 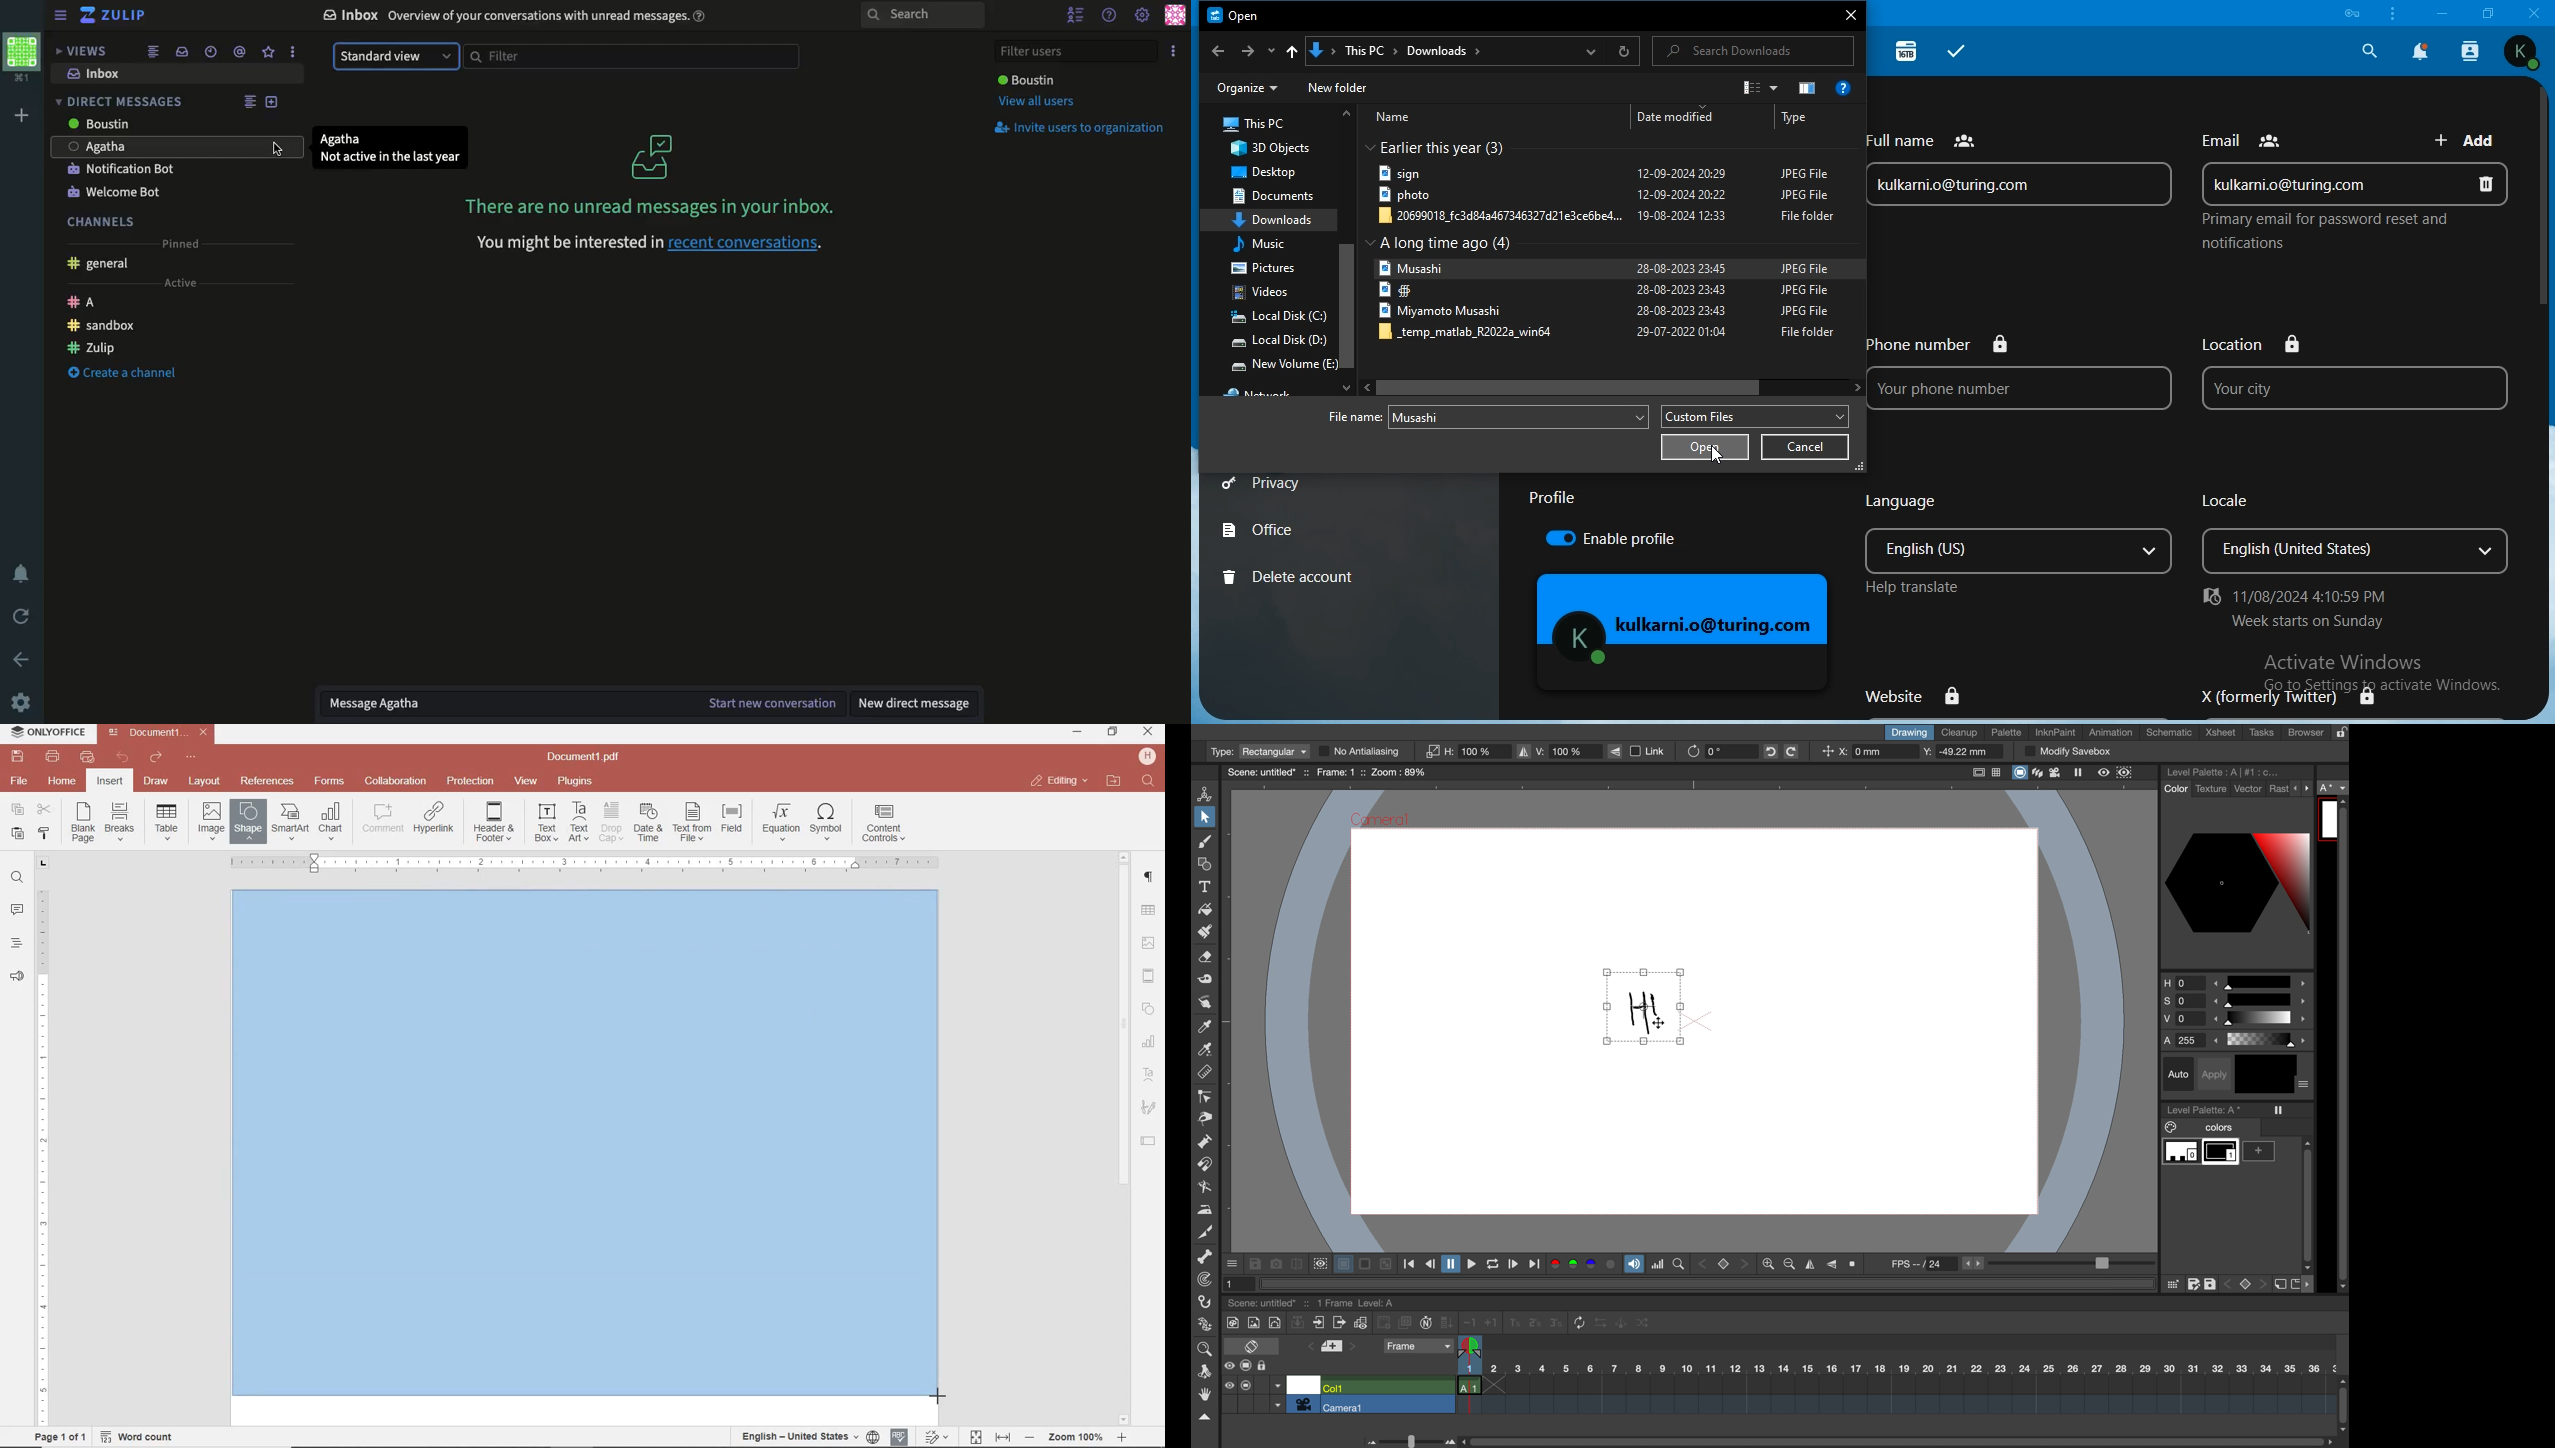 What do you see at coordinates (116, 17) in the screenshot?
I see `Zulip` at bounding box center [116, 17].